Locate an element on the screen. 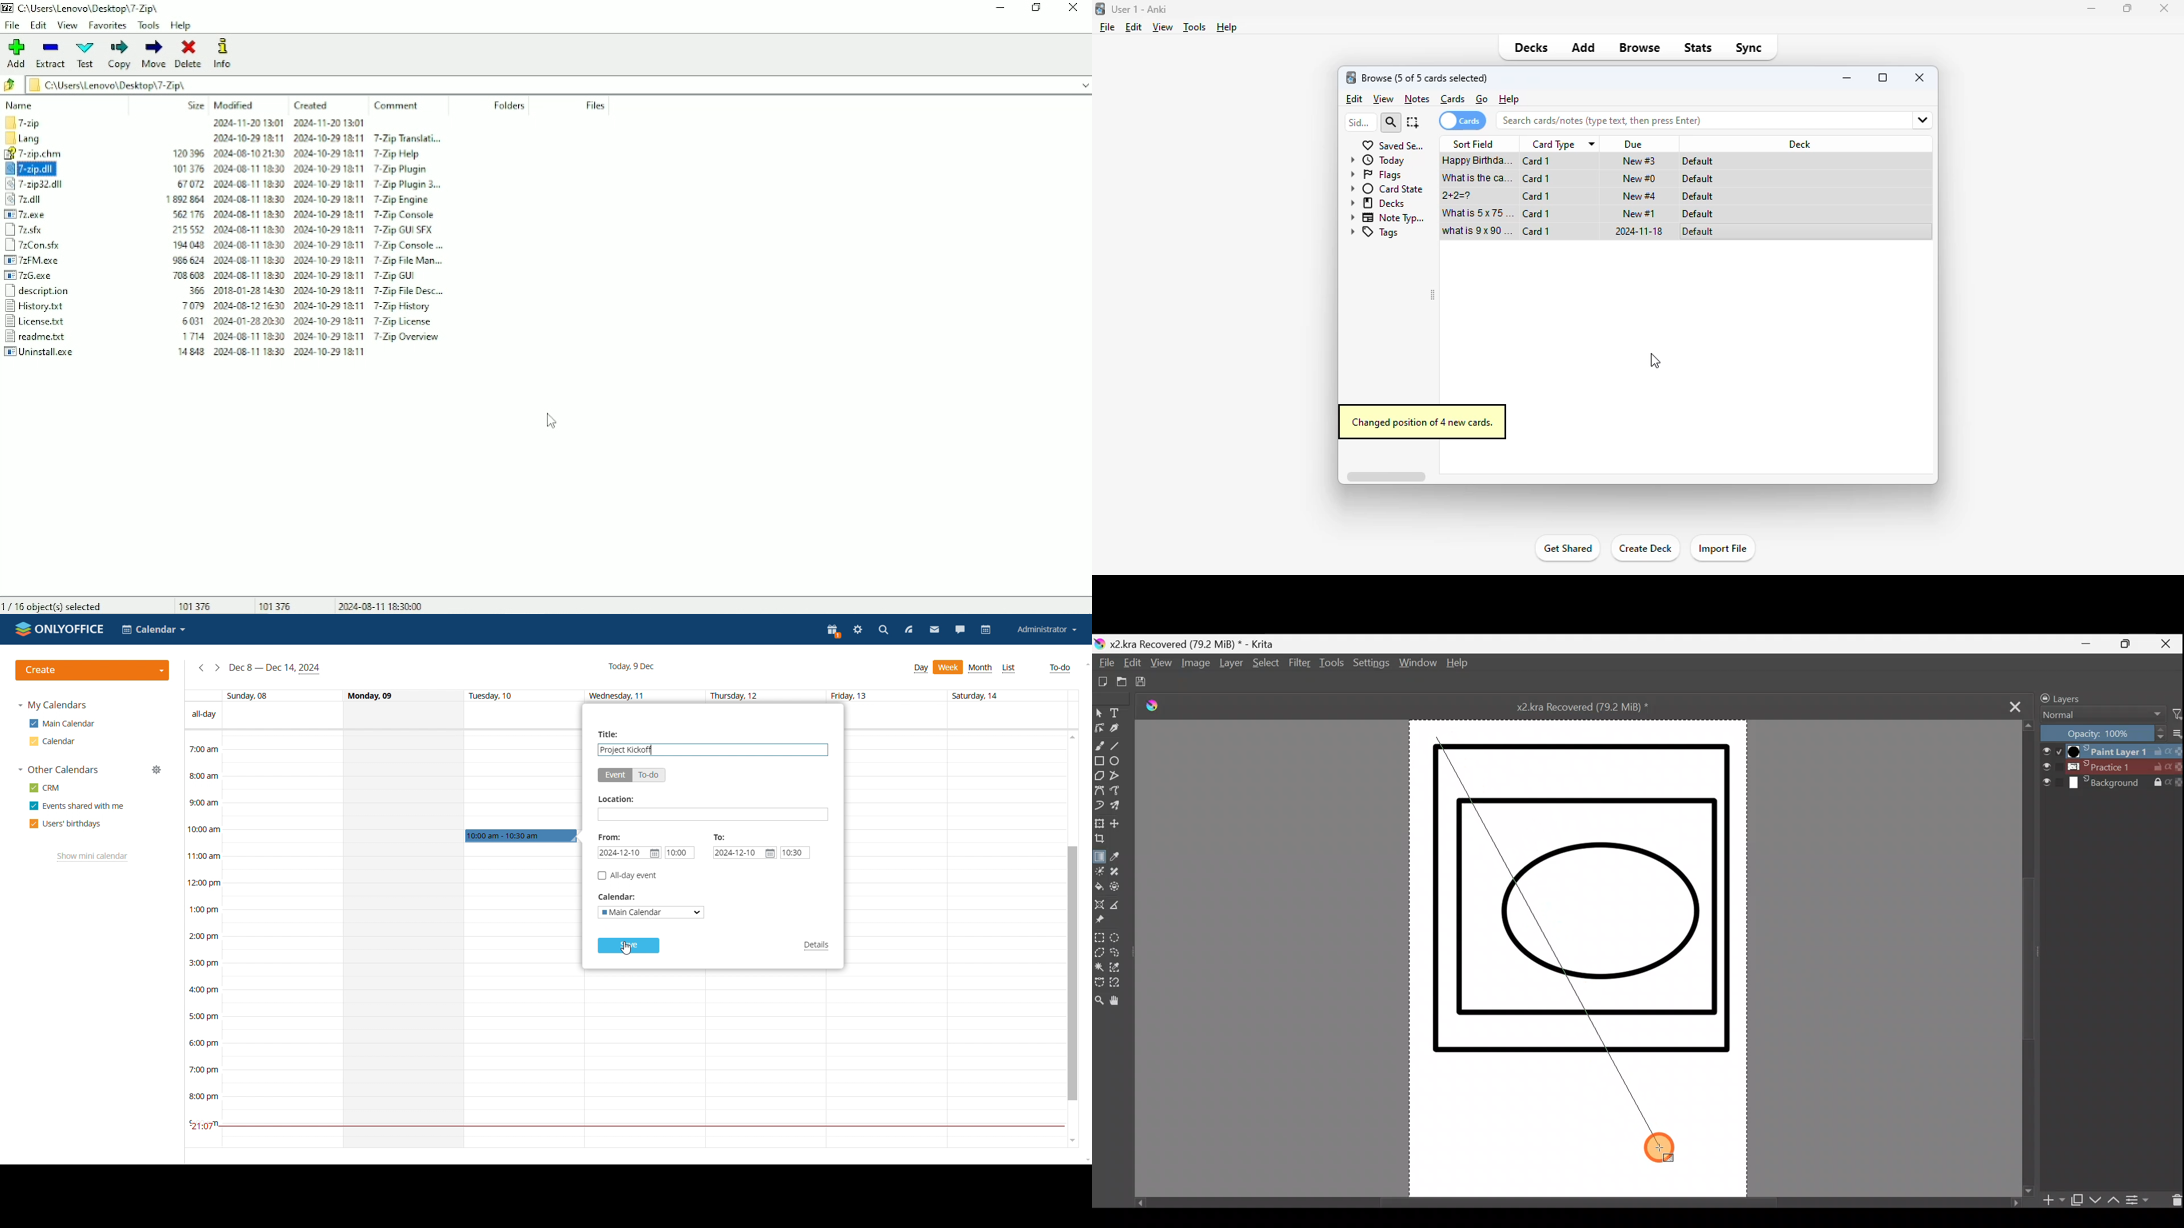 Image resolution: width=2184 pixels, height=1232 pixels. search is located at coordinates (1390, 123).